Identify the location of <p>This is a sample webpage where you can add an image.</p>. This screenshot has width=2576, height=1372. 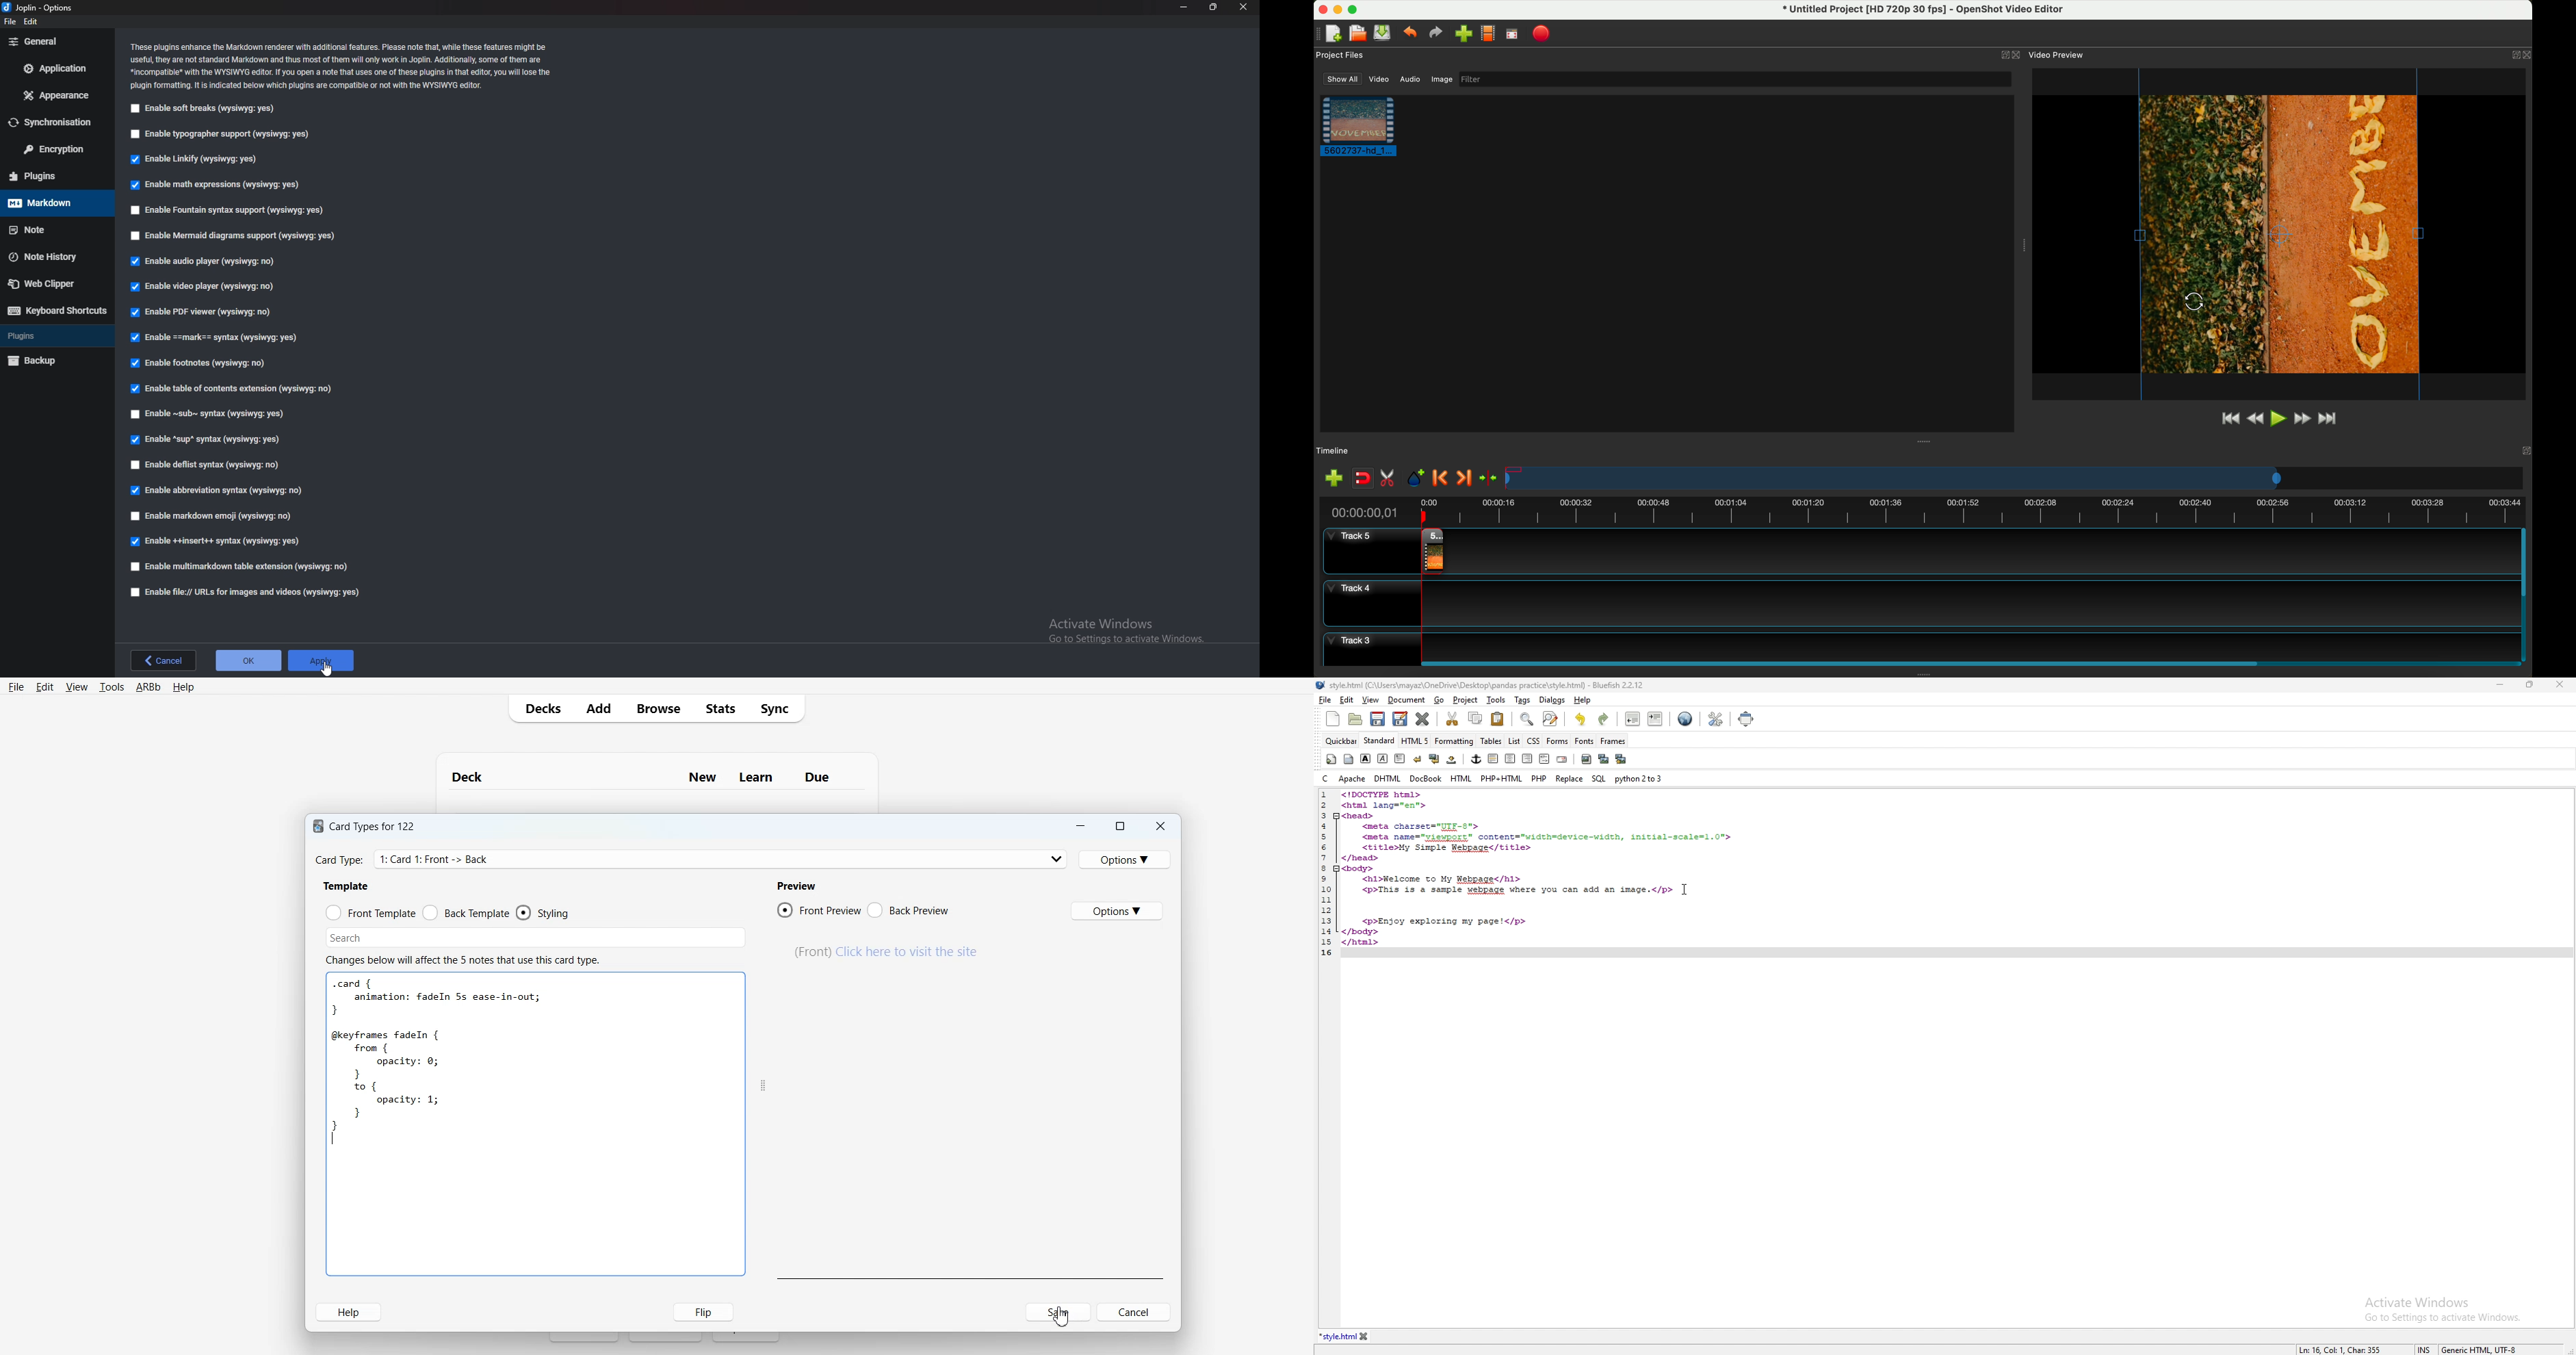
(1518, 891).